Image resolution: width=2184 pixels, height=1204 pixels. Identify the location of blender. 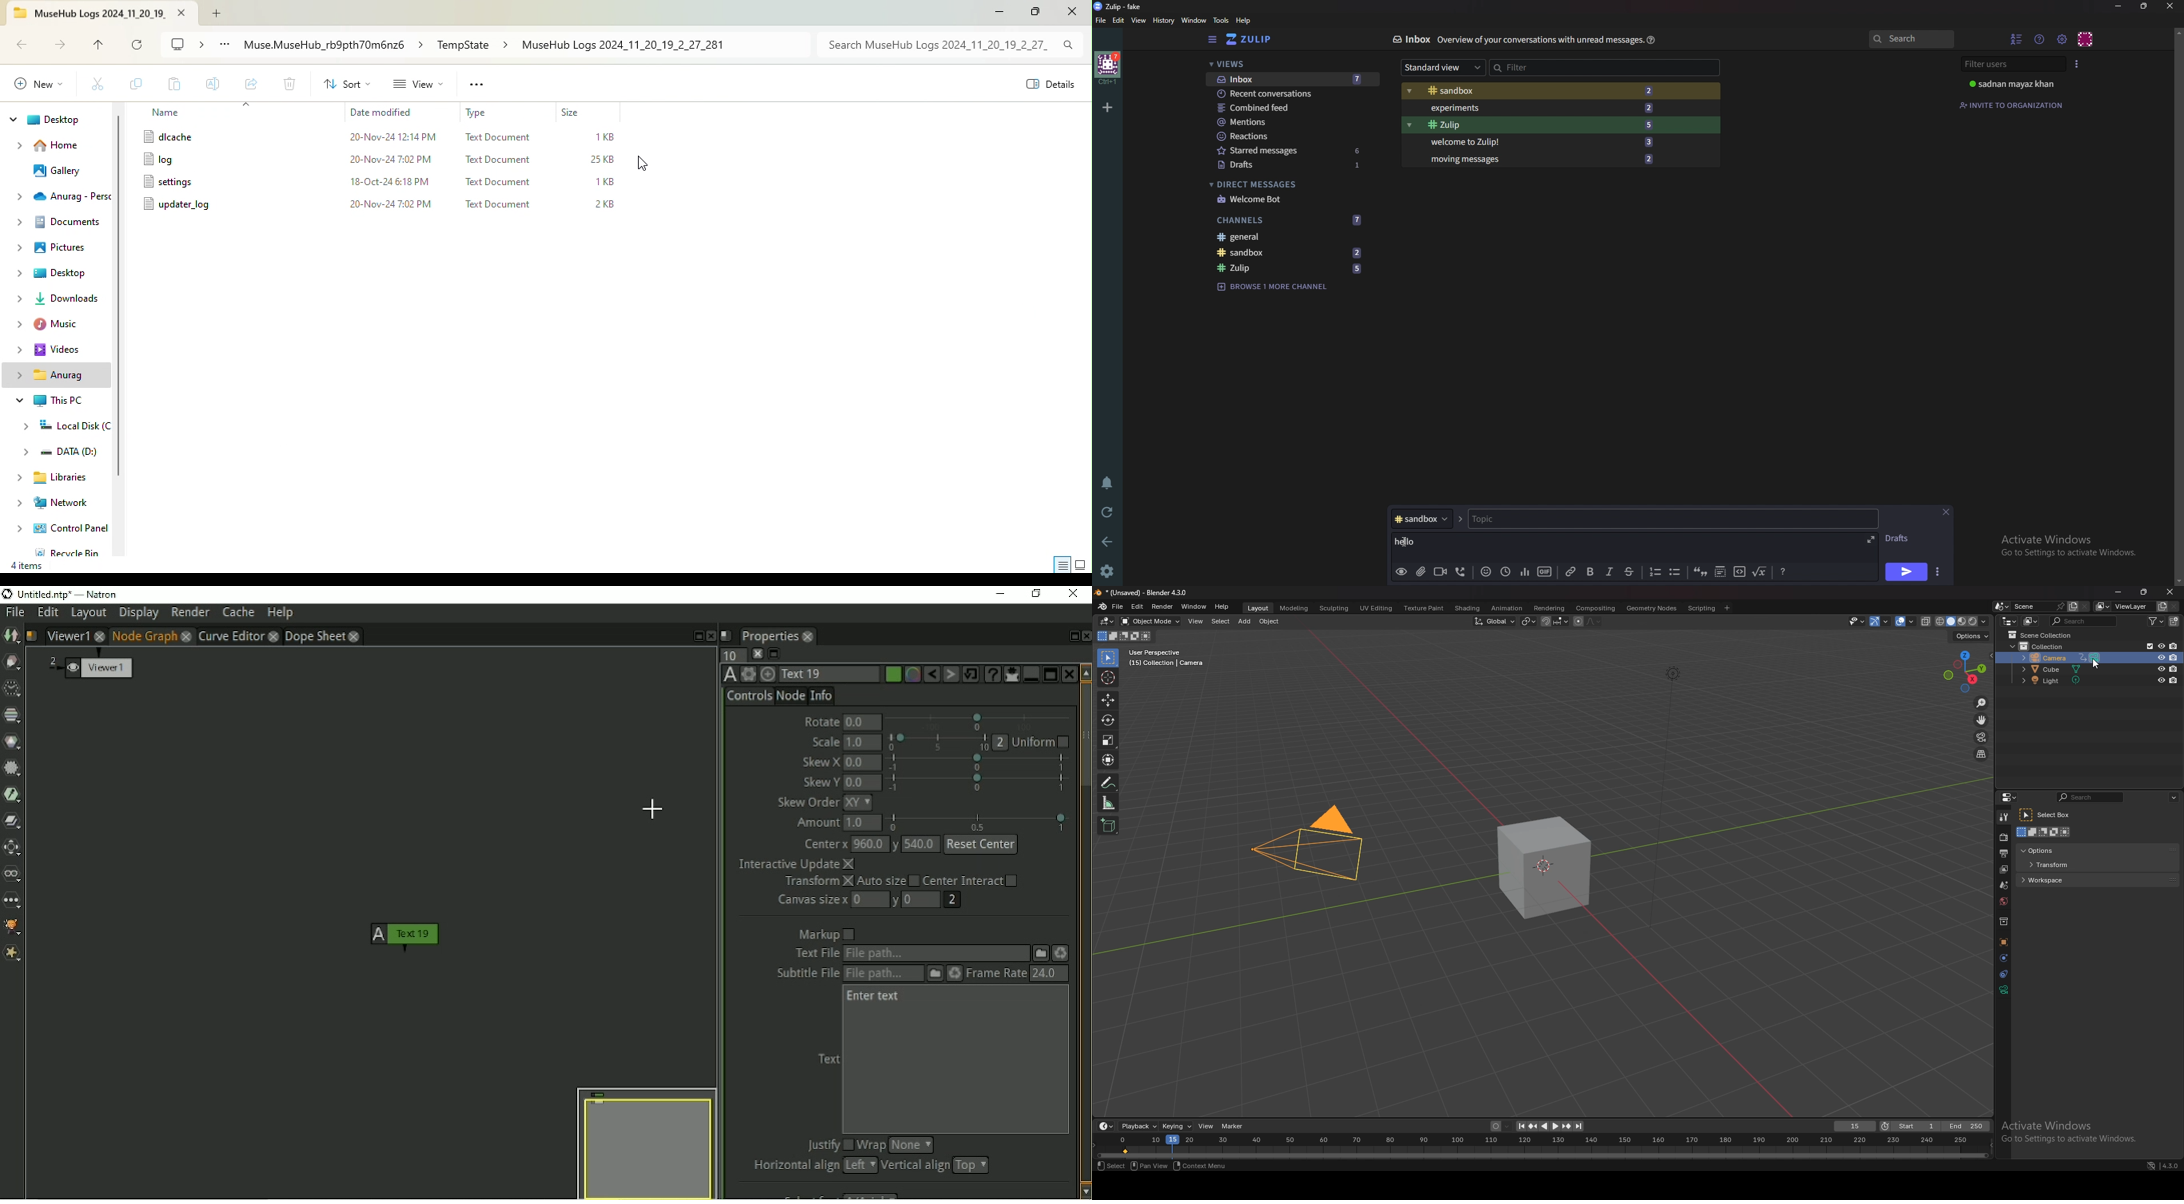
(1103, 606).